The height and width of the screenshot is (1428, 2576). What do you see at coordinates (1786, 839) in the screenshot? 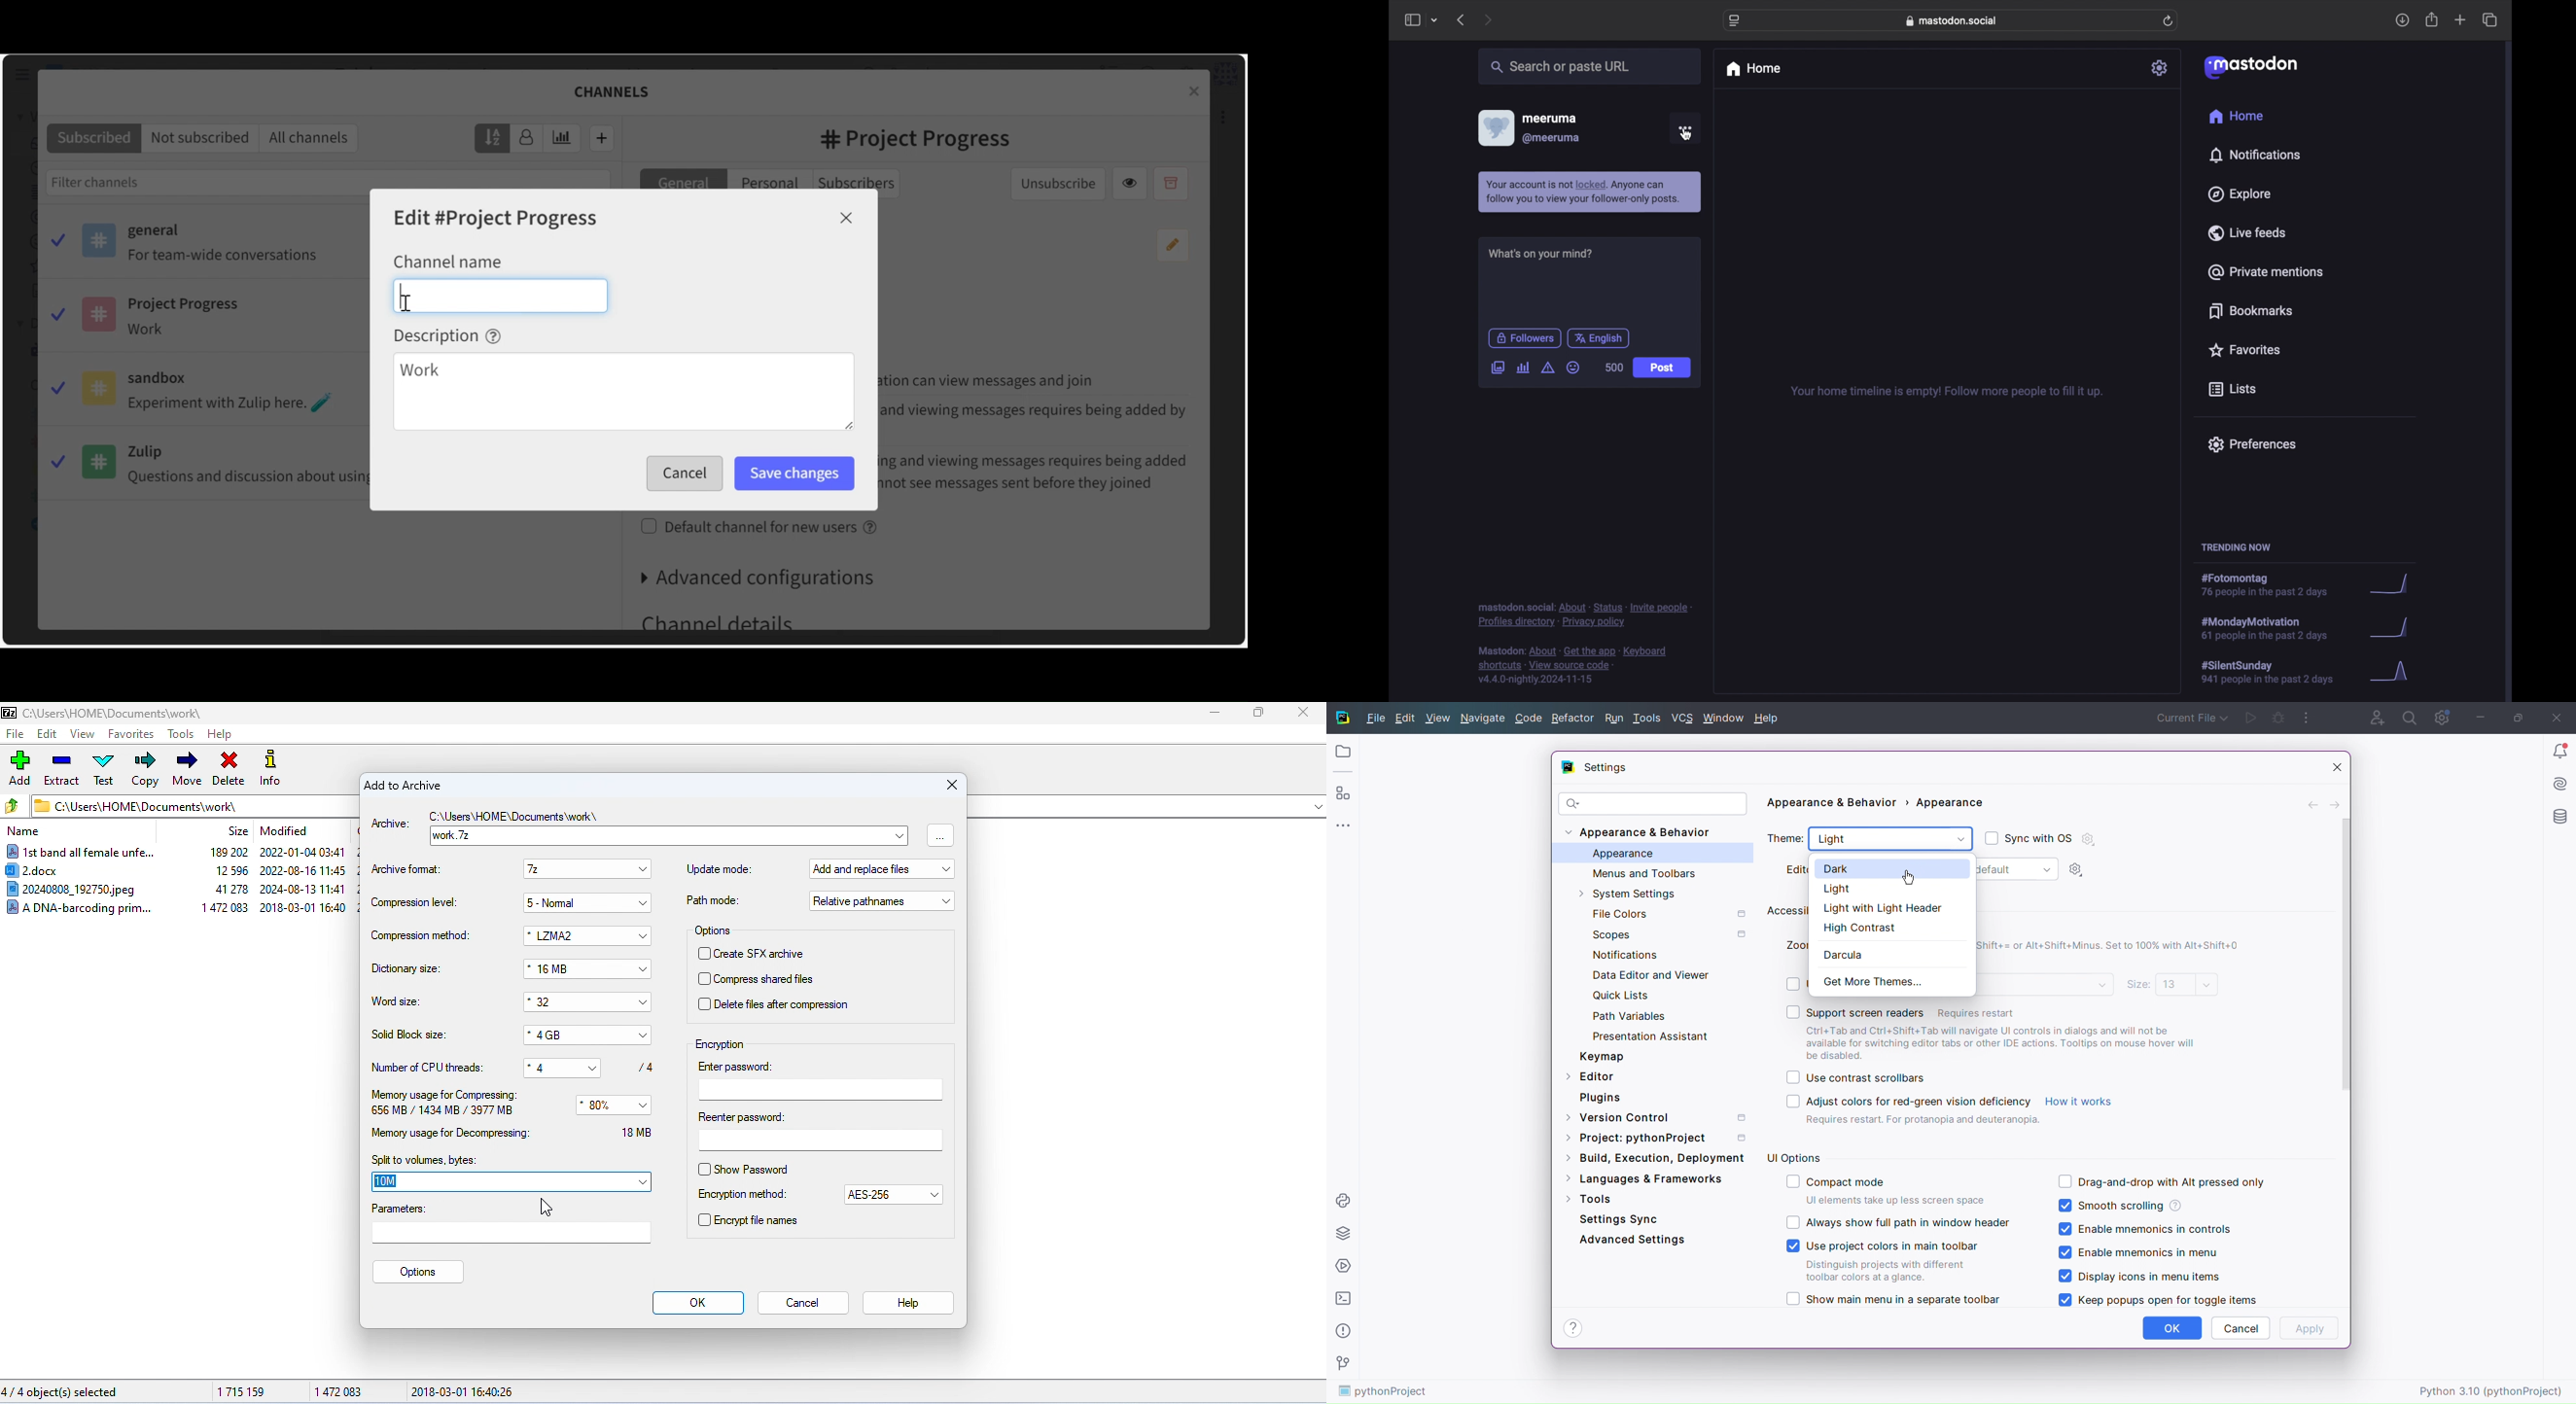
I see `Theme` at bounding box center [1786, 839].